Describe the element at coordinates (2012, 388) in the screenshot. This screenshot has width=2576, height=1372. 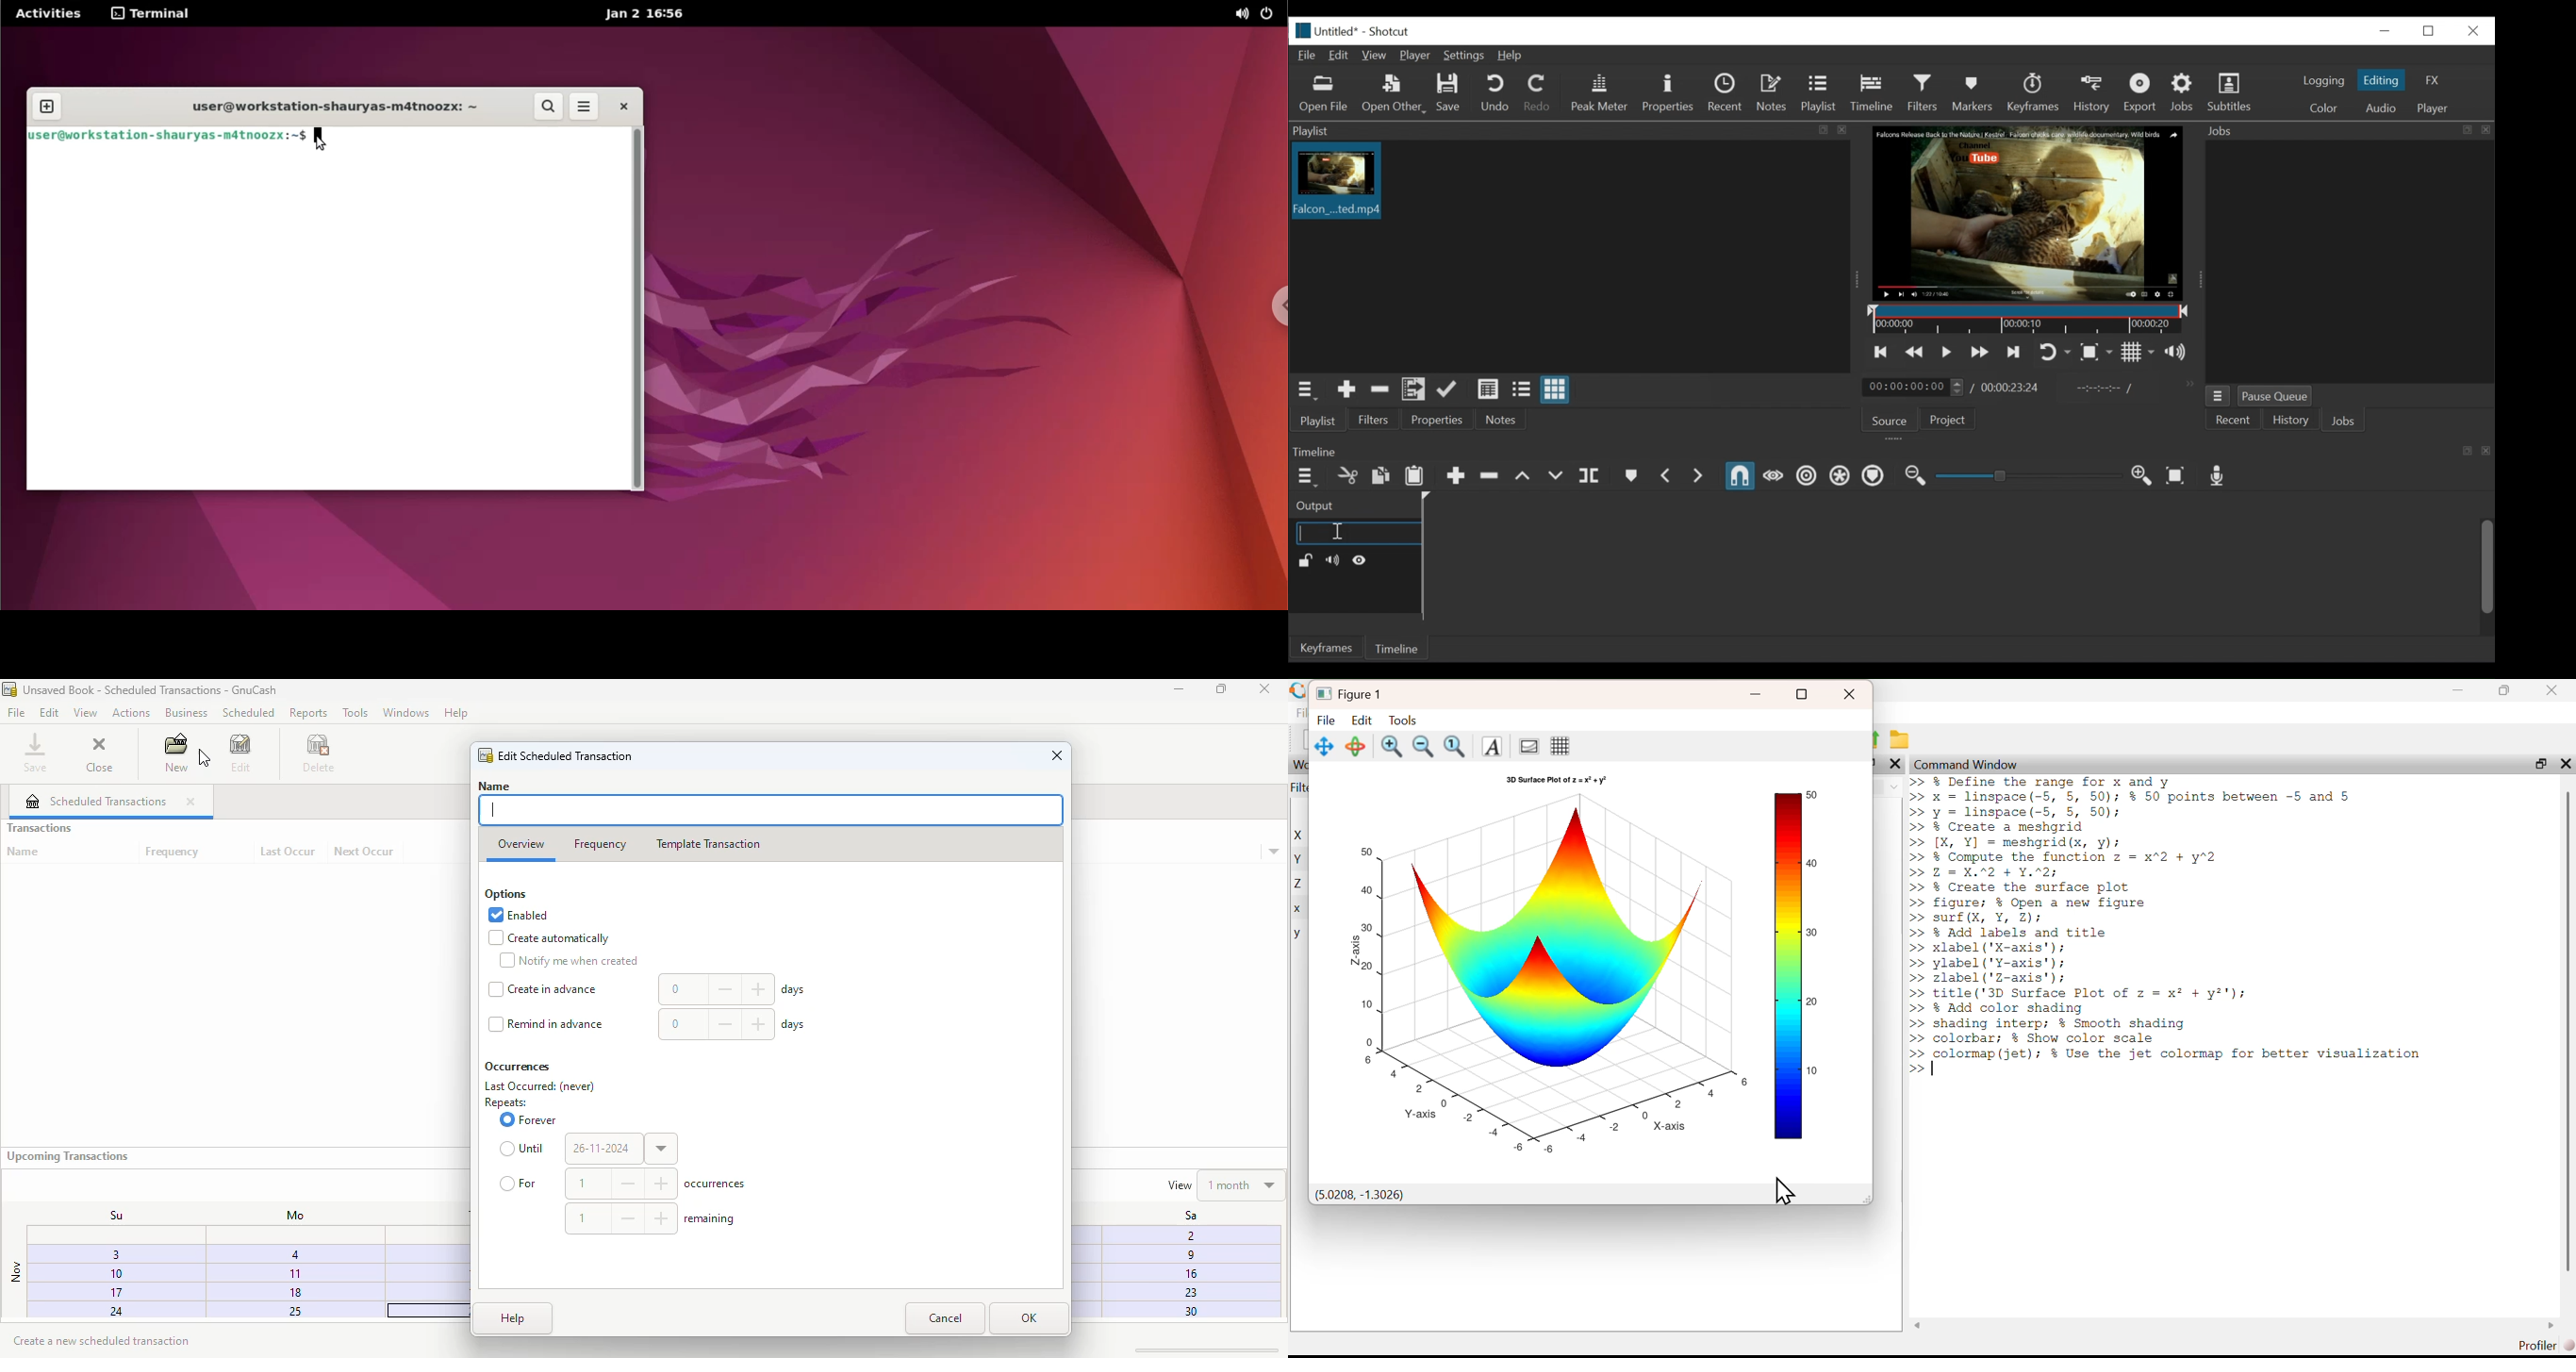
I see `Total Duration` at that location.